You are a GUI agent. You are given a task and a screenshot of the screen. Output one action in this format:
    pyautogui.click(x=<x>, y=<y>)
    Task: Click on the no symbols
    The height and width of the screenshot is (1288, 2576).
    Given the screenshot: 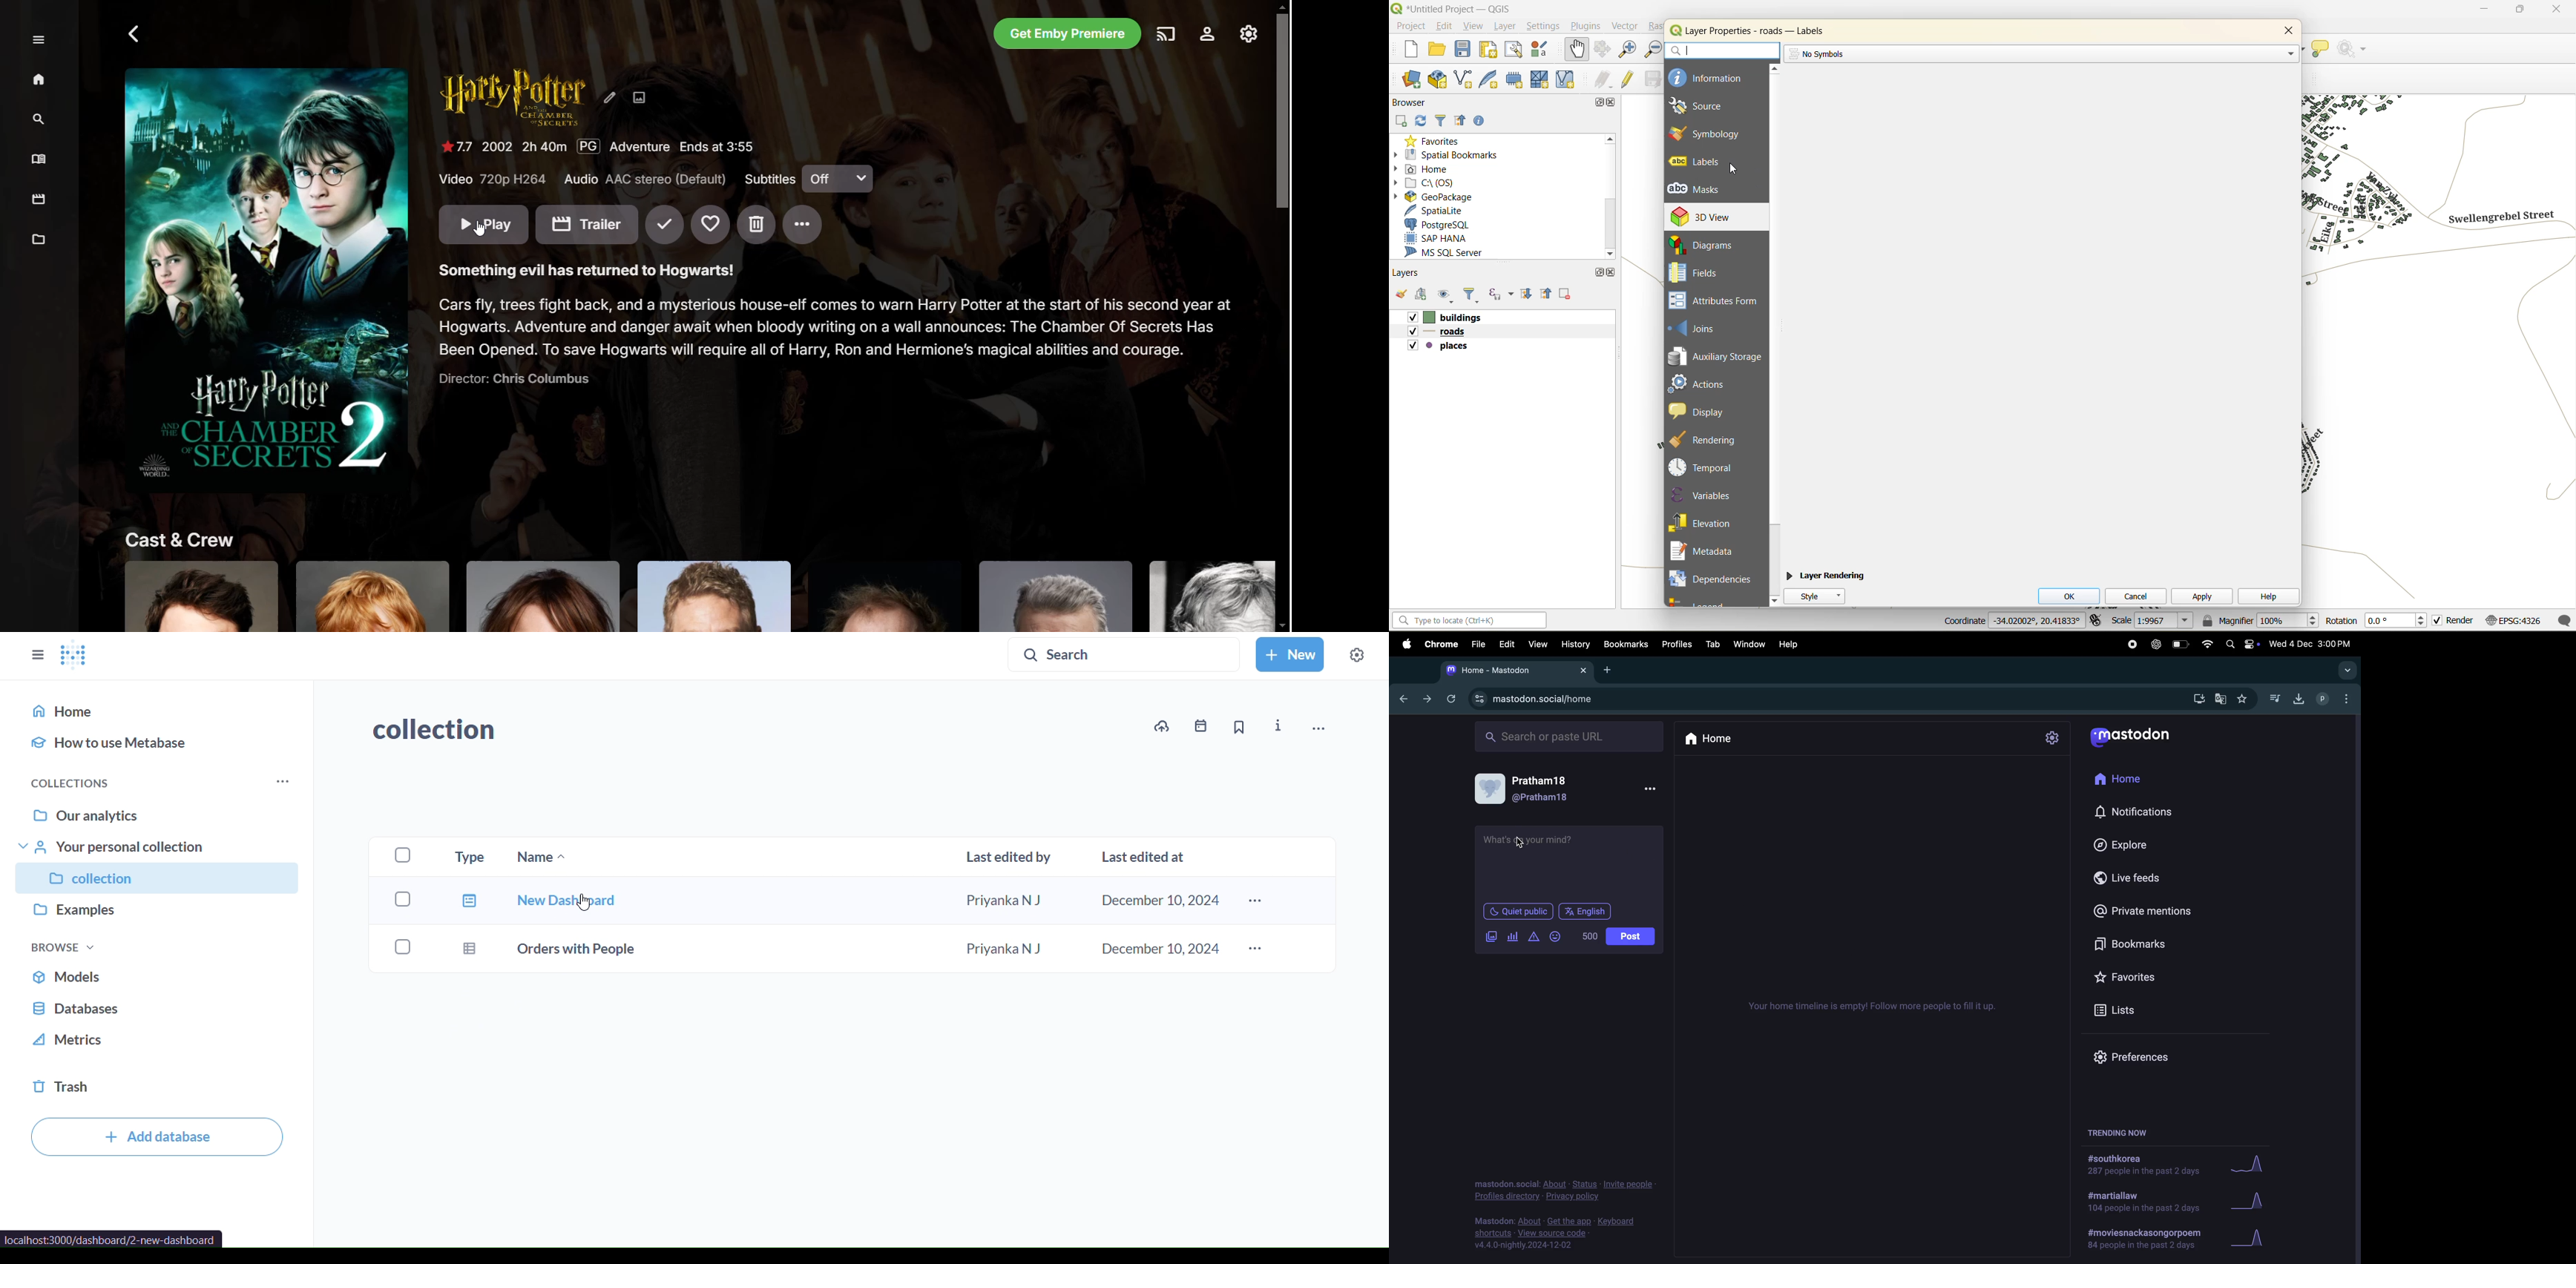 What is the action you would take?
    pyautogui.click(x=1818, y=53)
    